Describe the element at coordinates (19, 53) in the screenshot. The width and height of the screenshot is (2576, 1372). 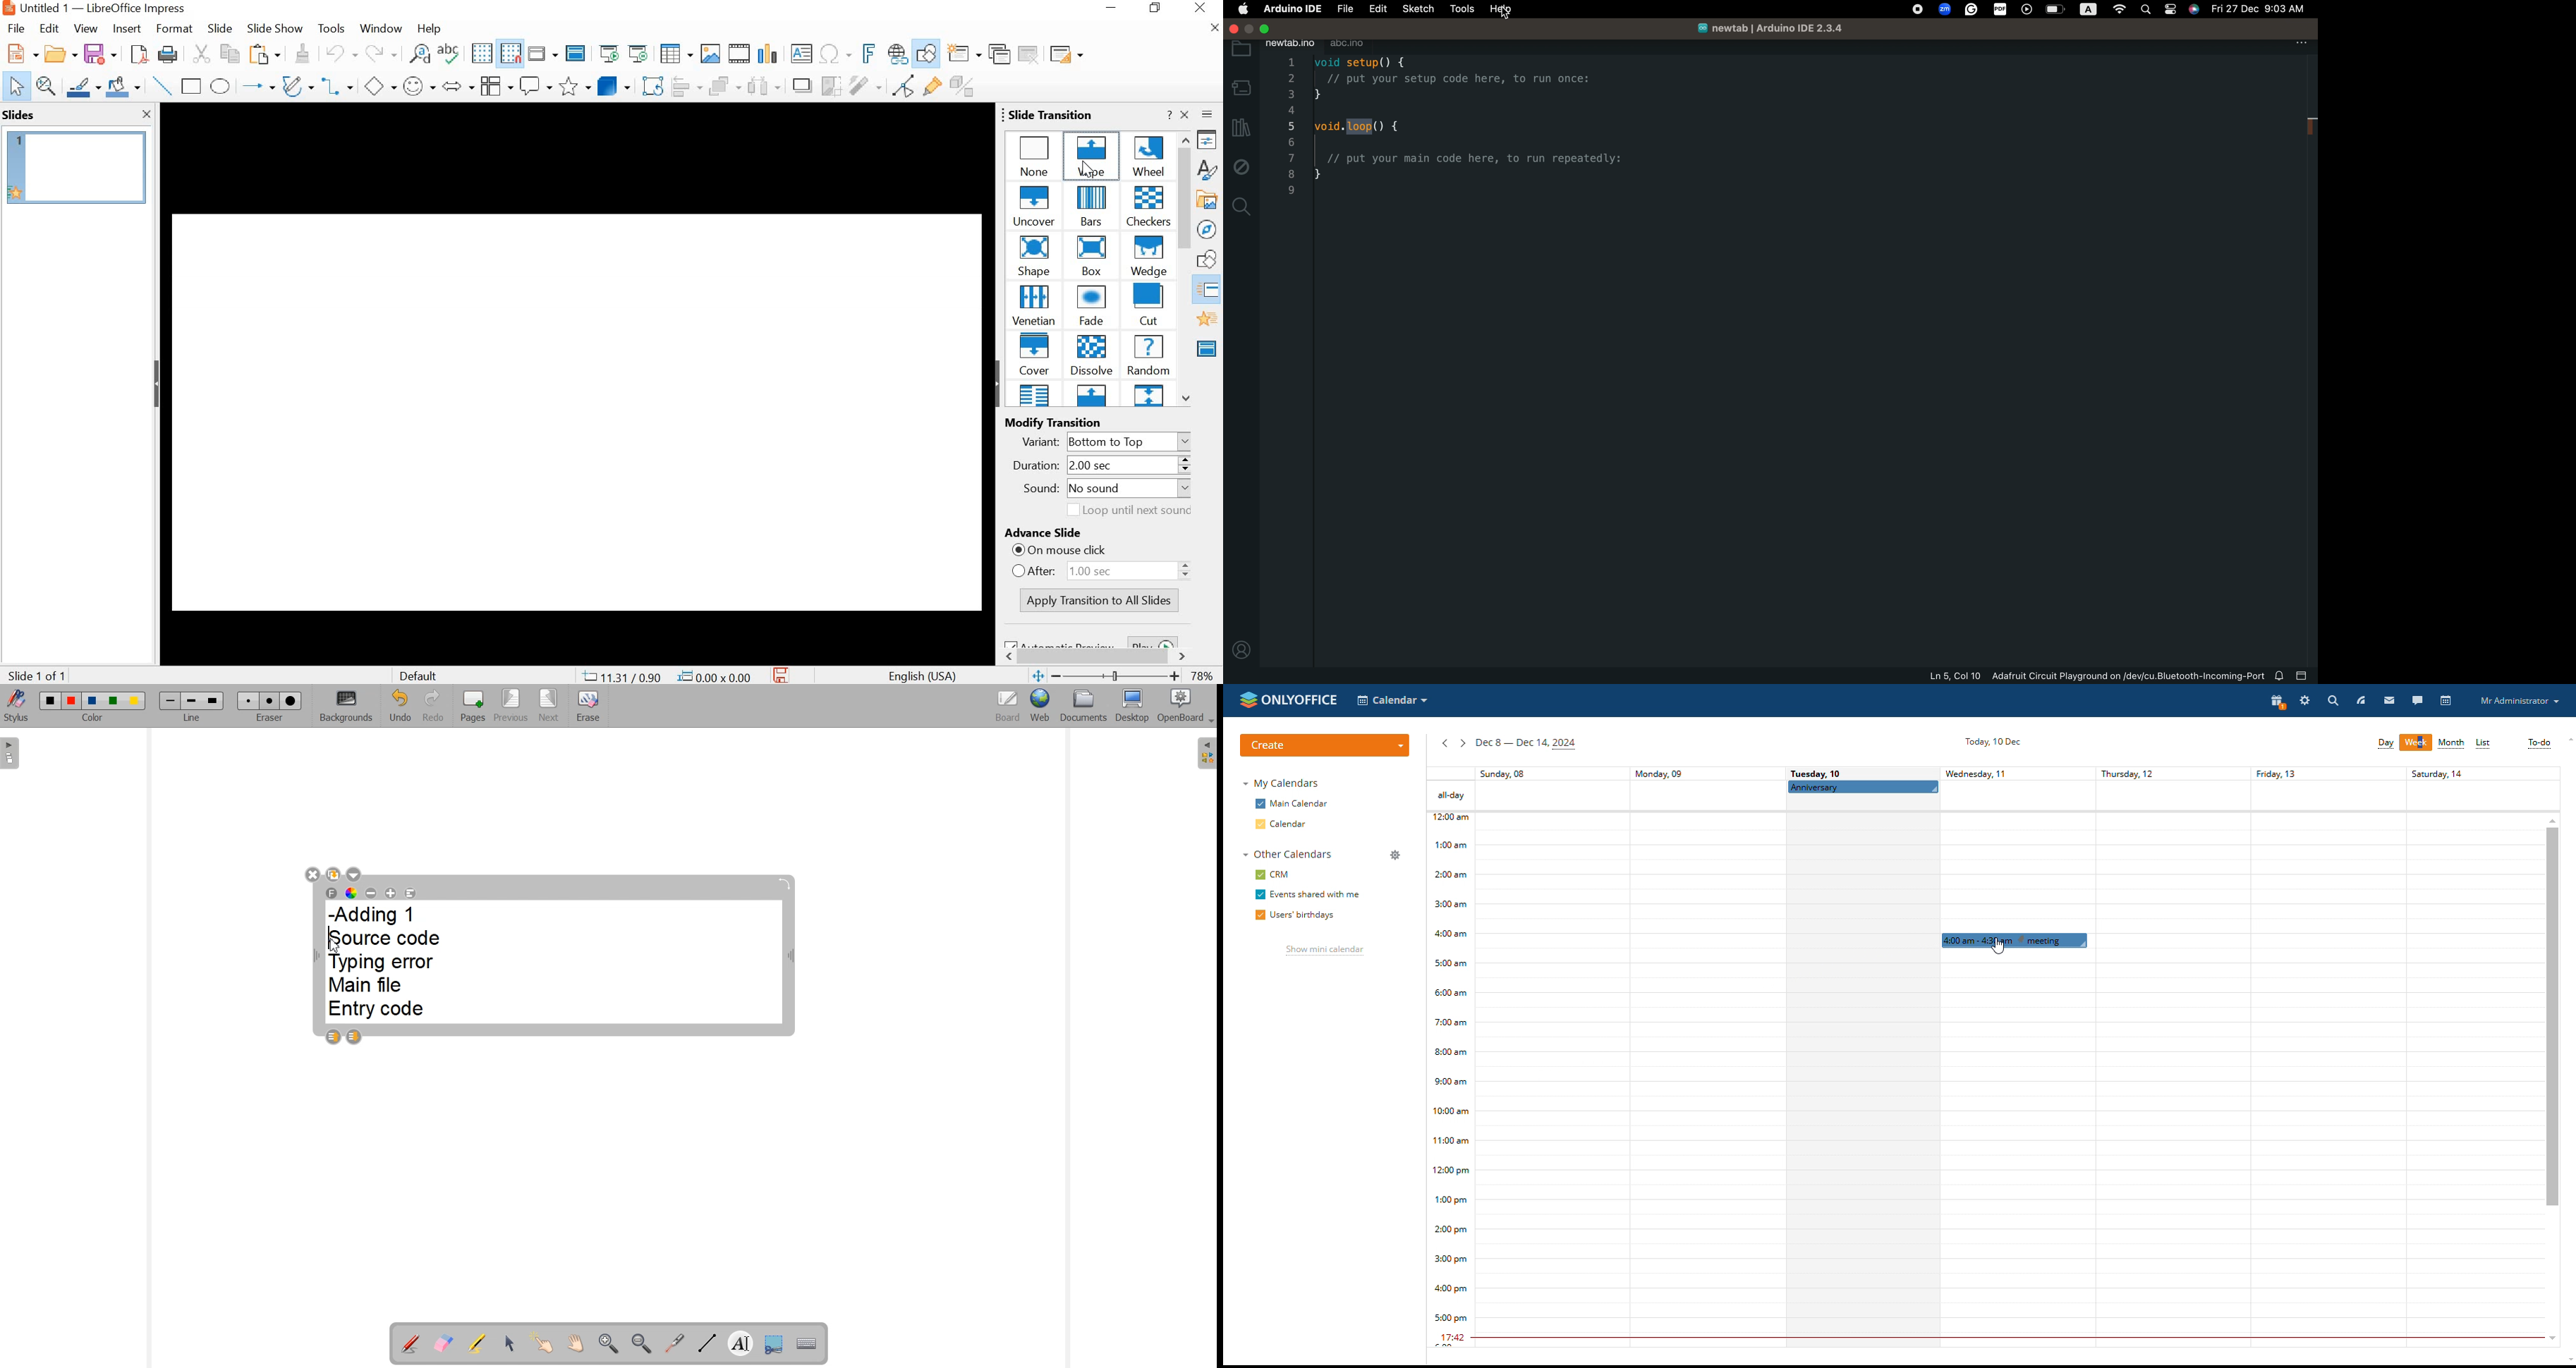
I see `NEW` at that location.